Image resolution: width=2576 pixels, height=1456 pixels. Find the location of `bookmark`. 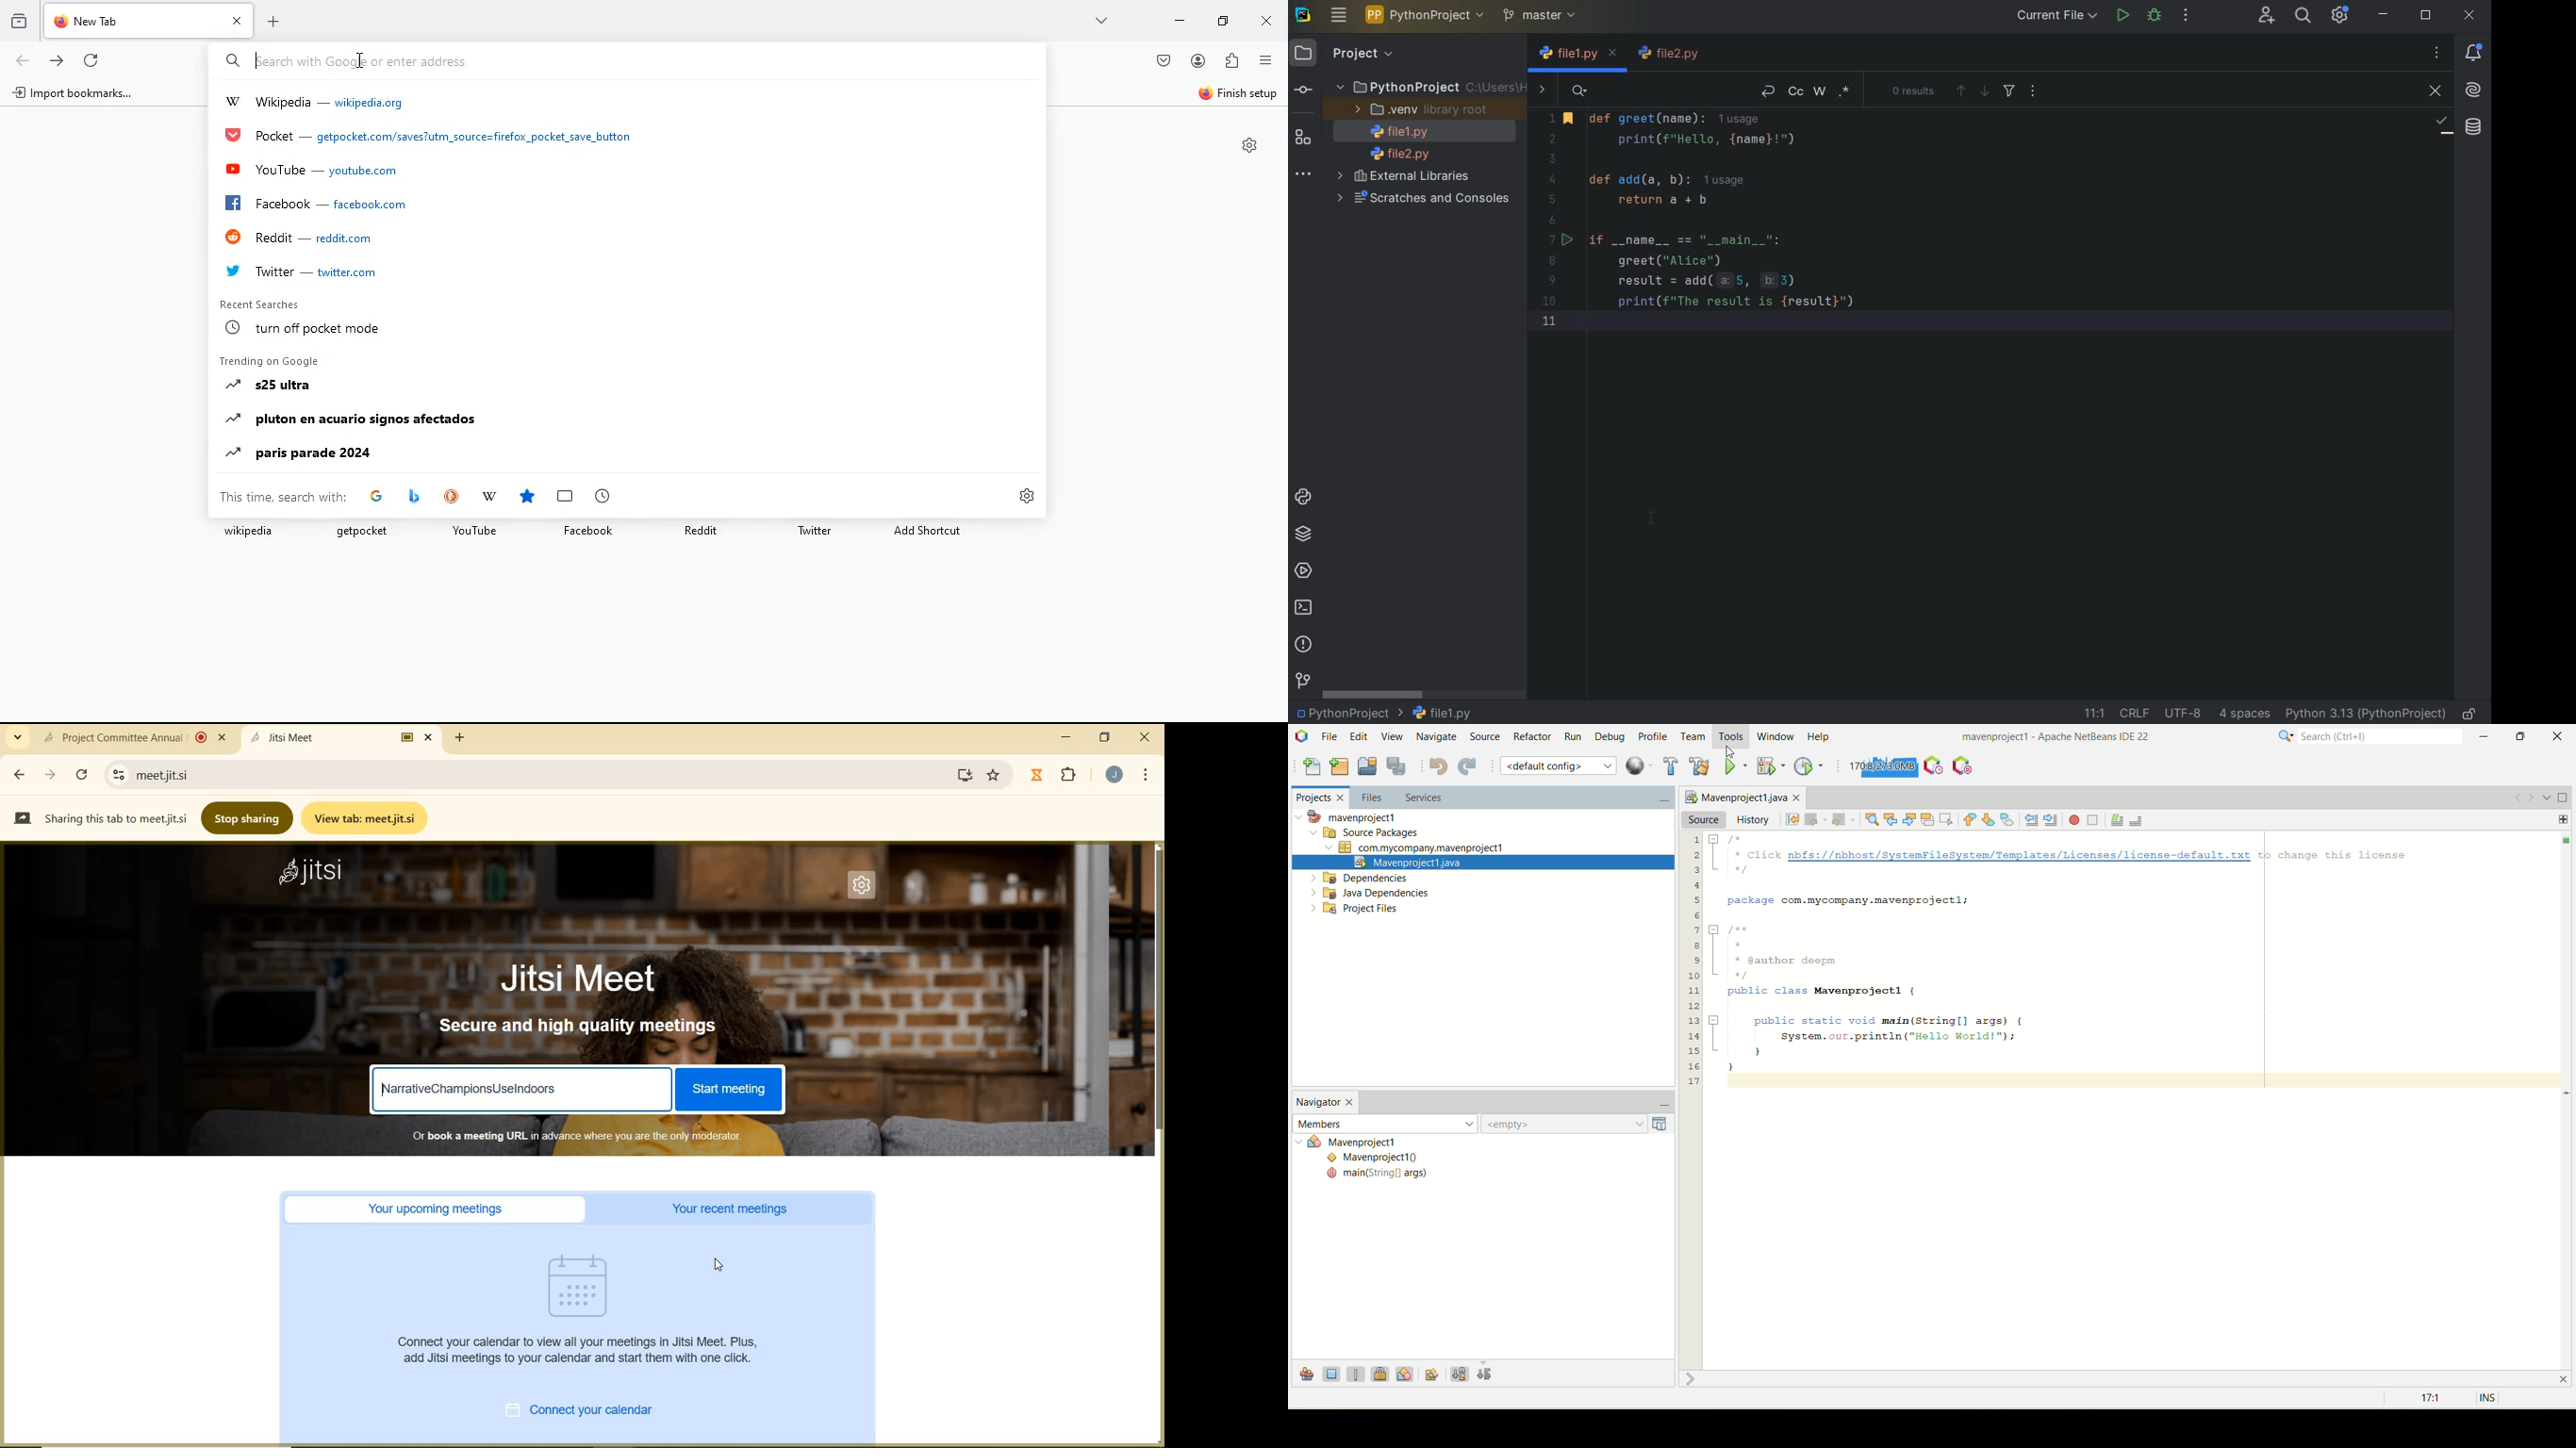

bookmark is located at coordinates (995, 775).